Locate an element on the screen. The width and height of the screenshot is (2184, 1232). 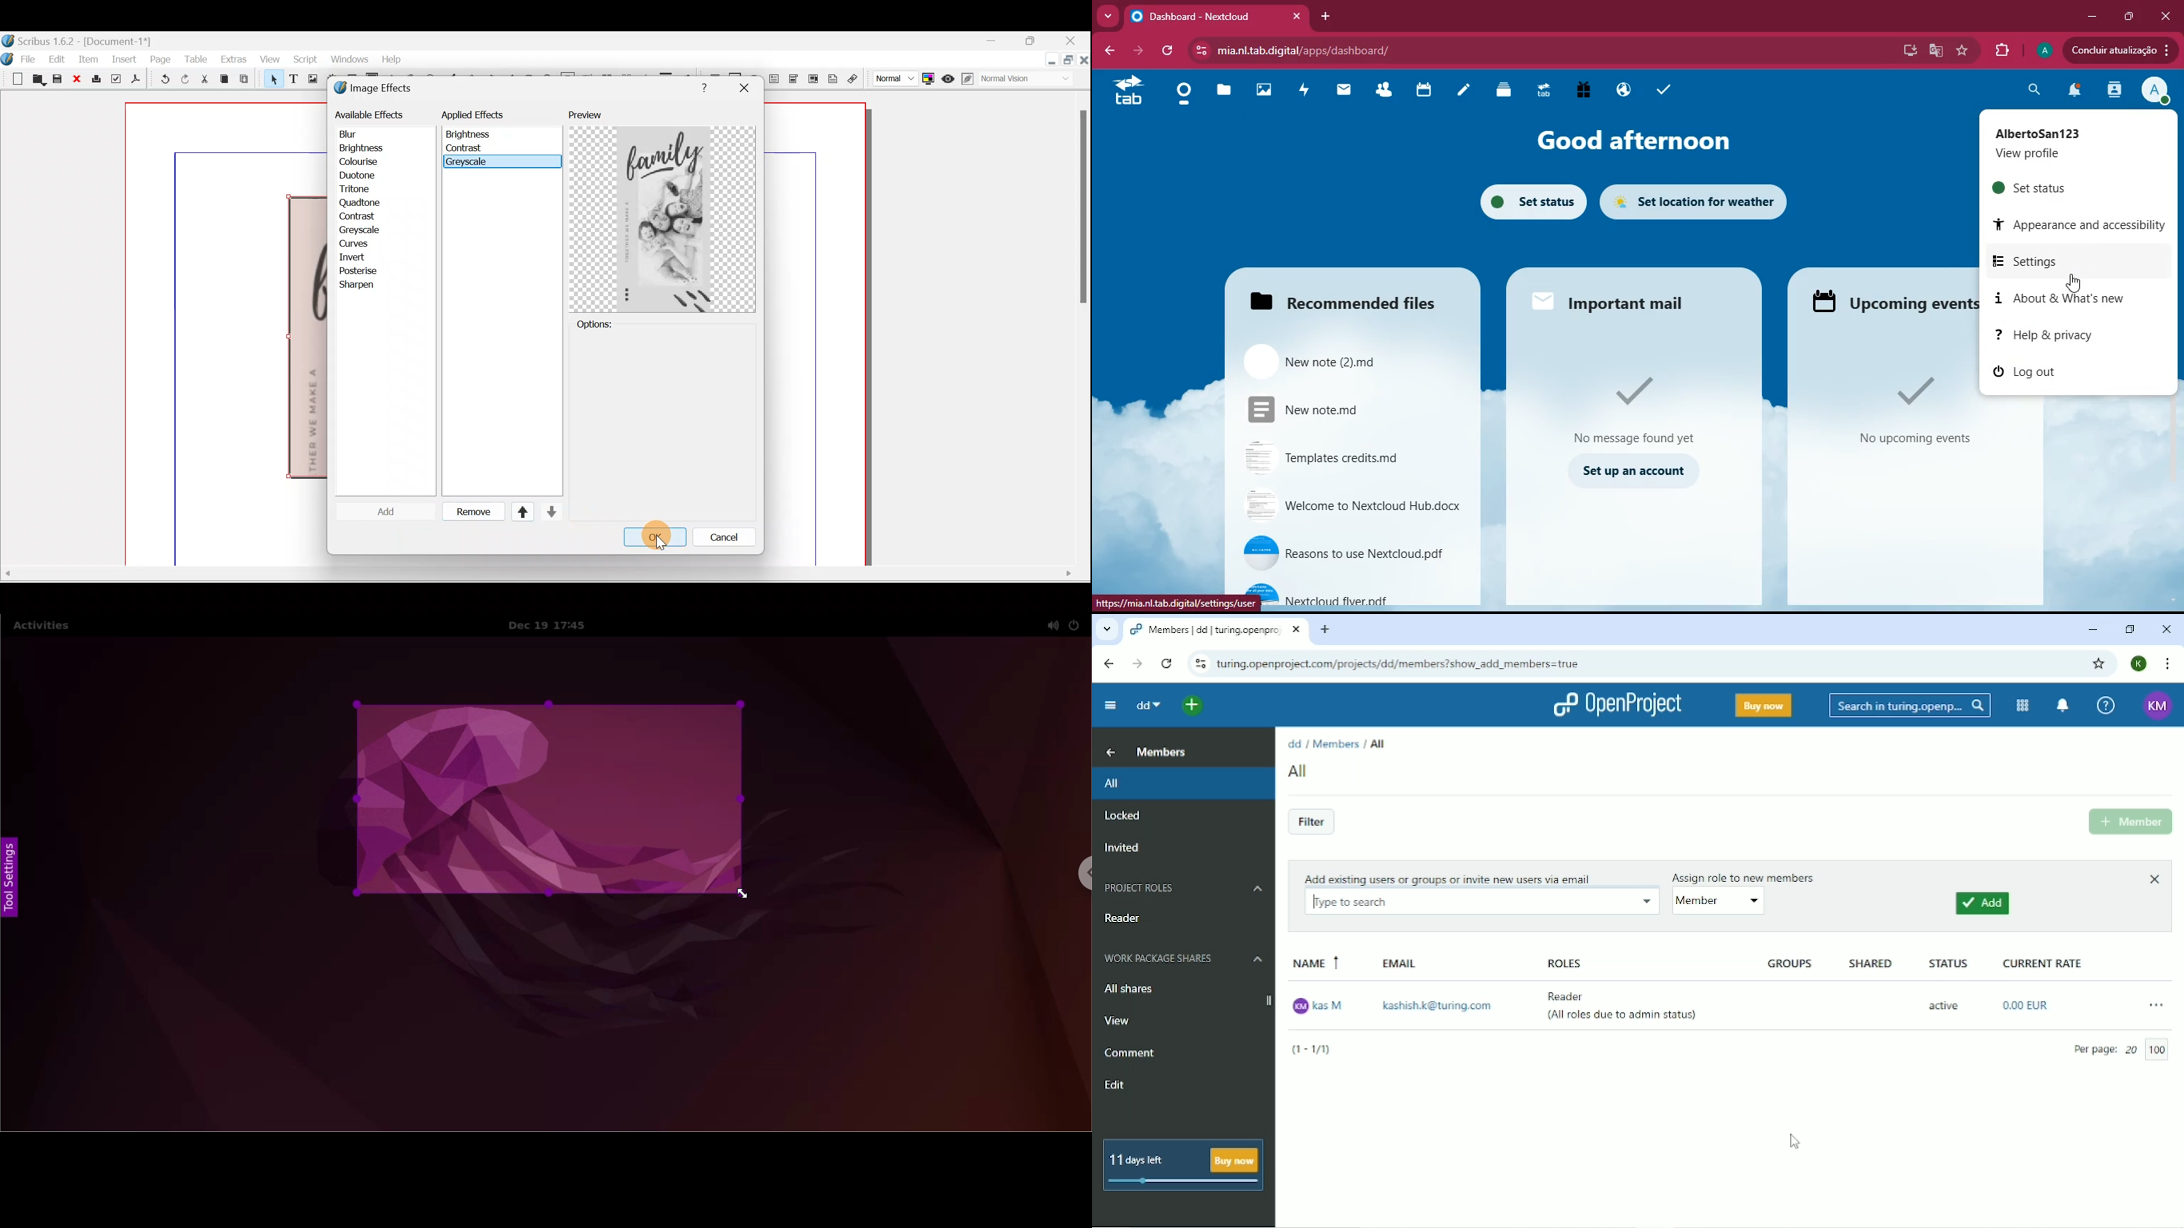
active is located at coordinates (1943, 1005).